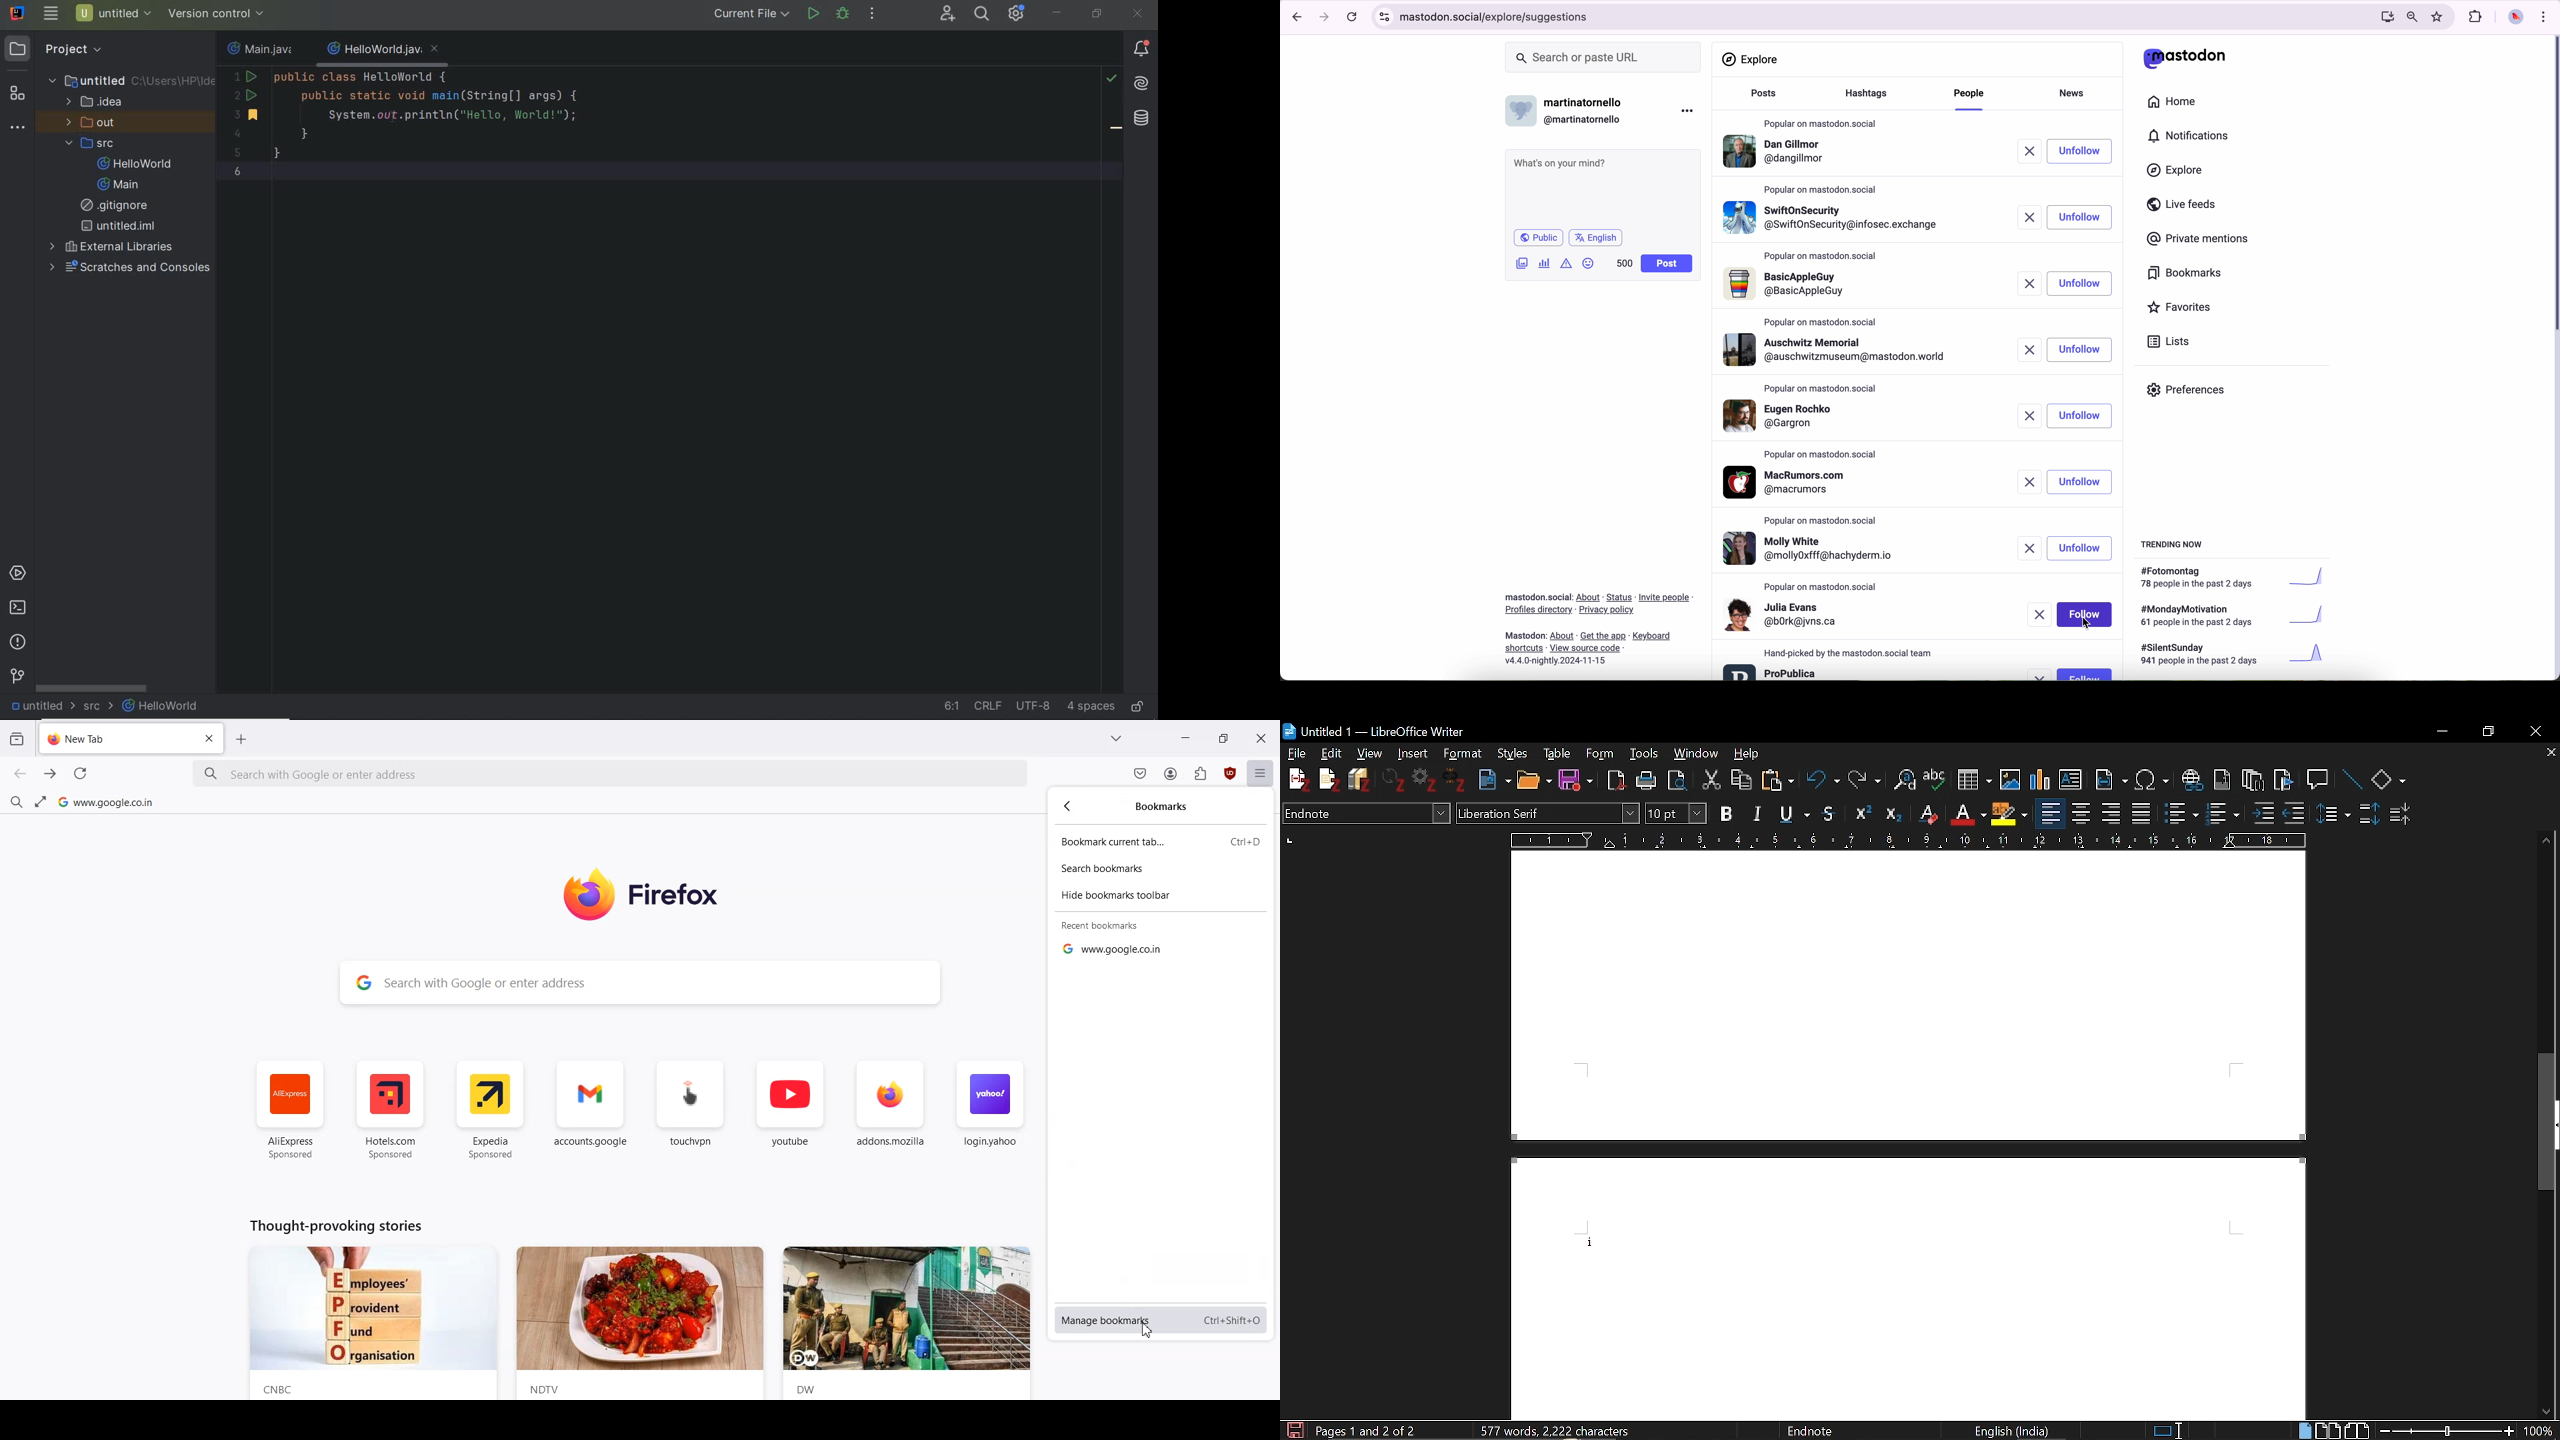 This screenshot has width=2576, height=1456. Describe the element at coordinates (2542, 16) in the screenshot. I see `customize and control Google Chrome` at that location.